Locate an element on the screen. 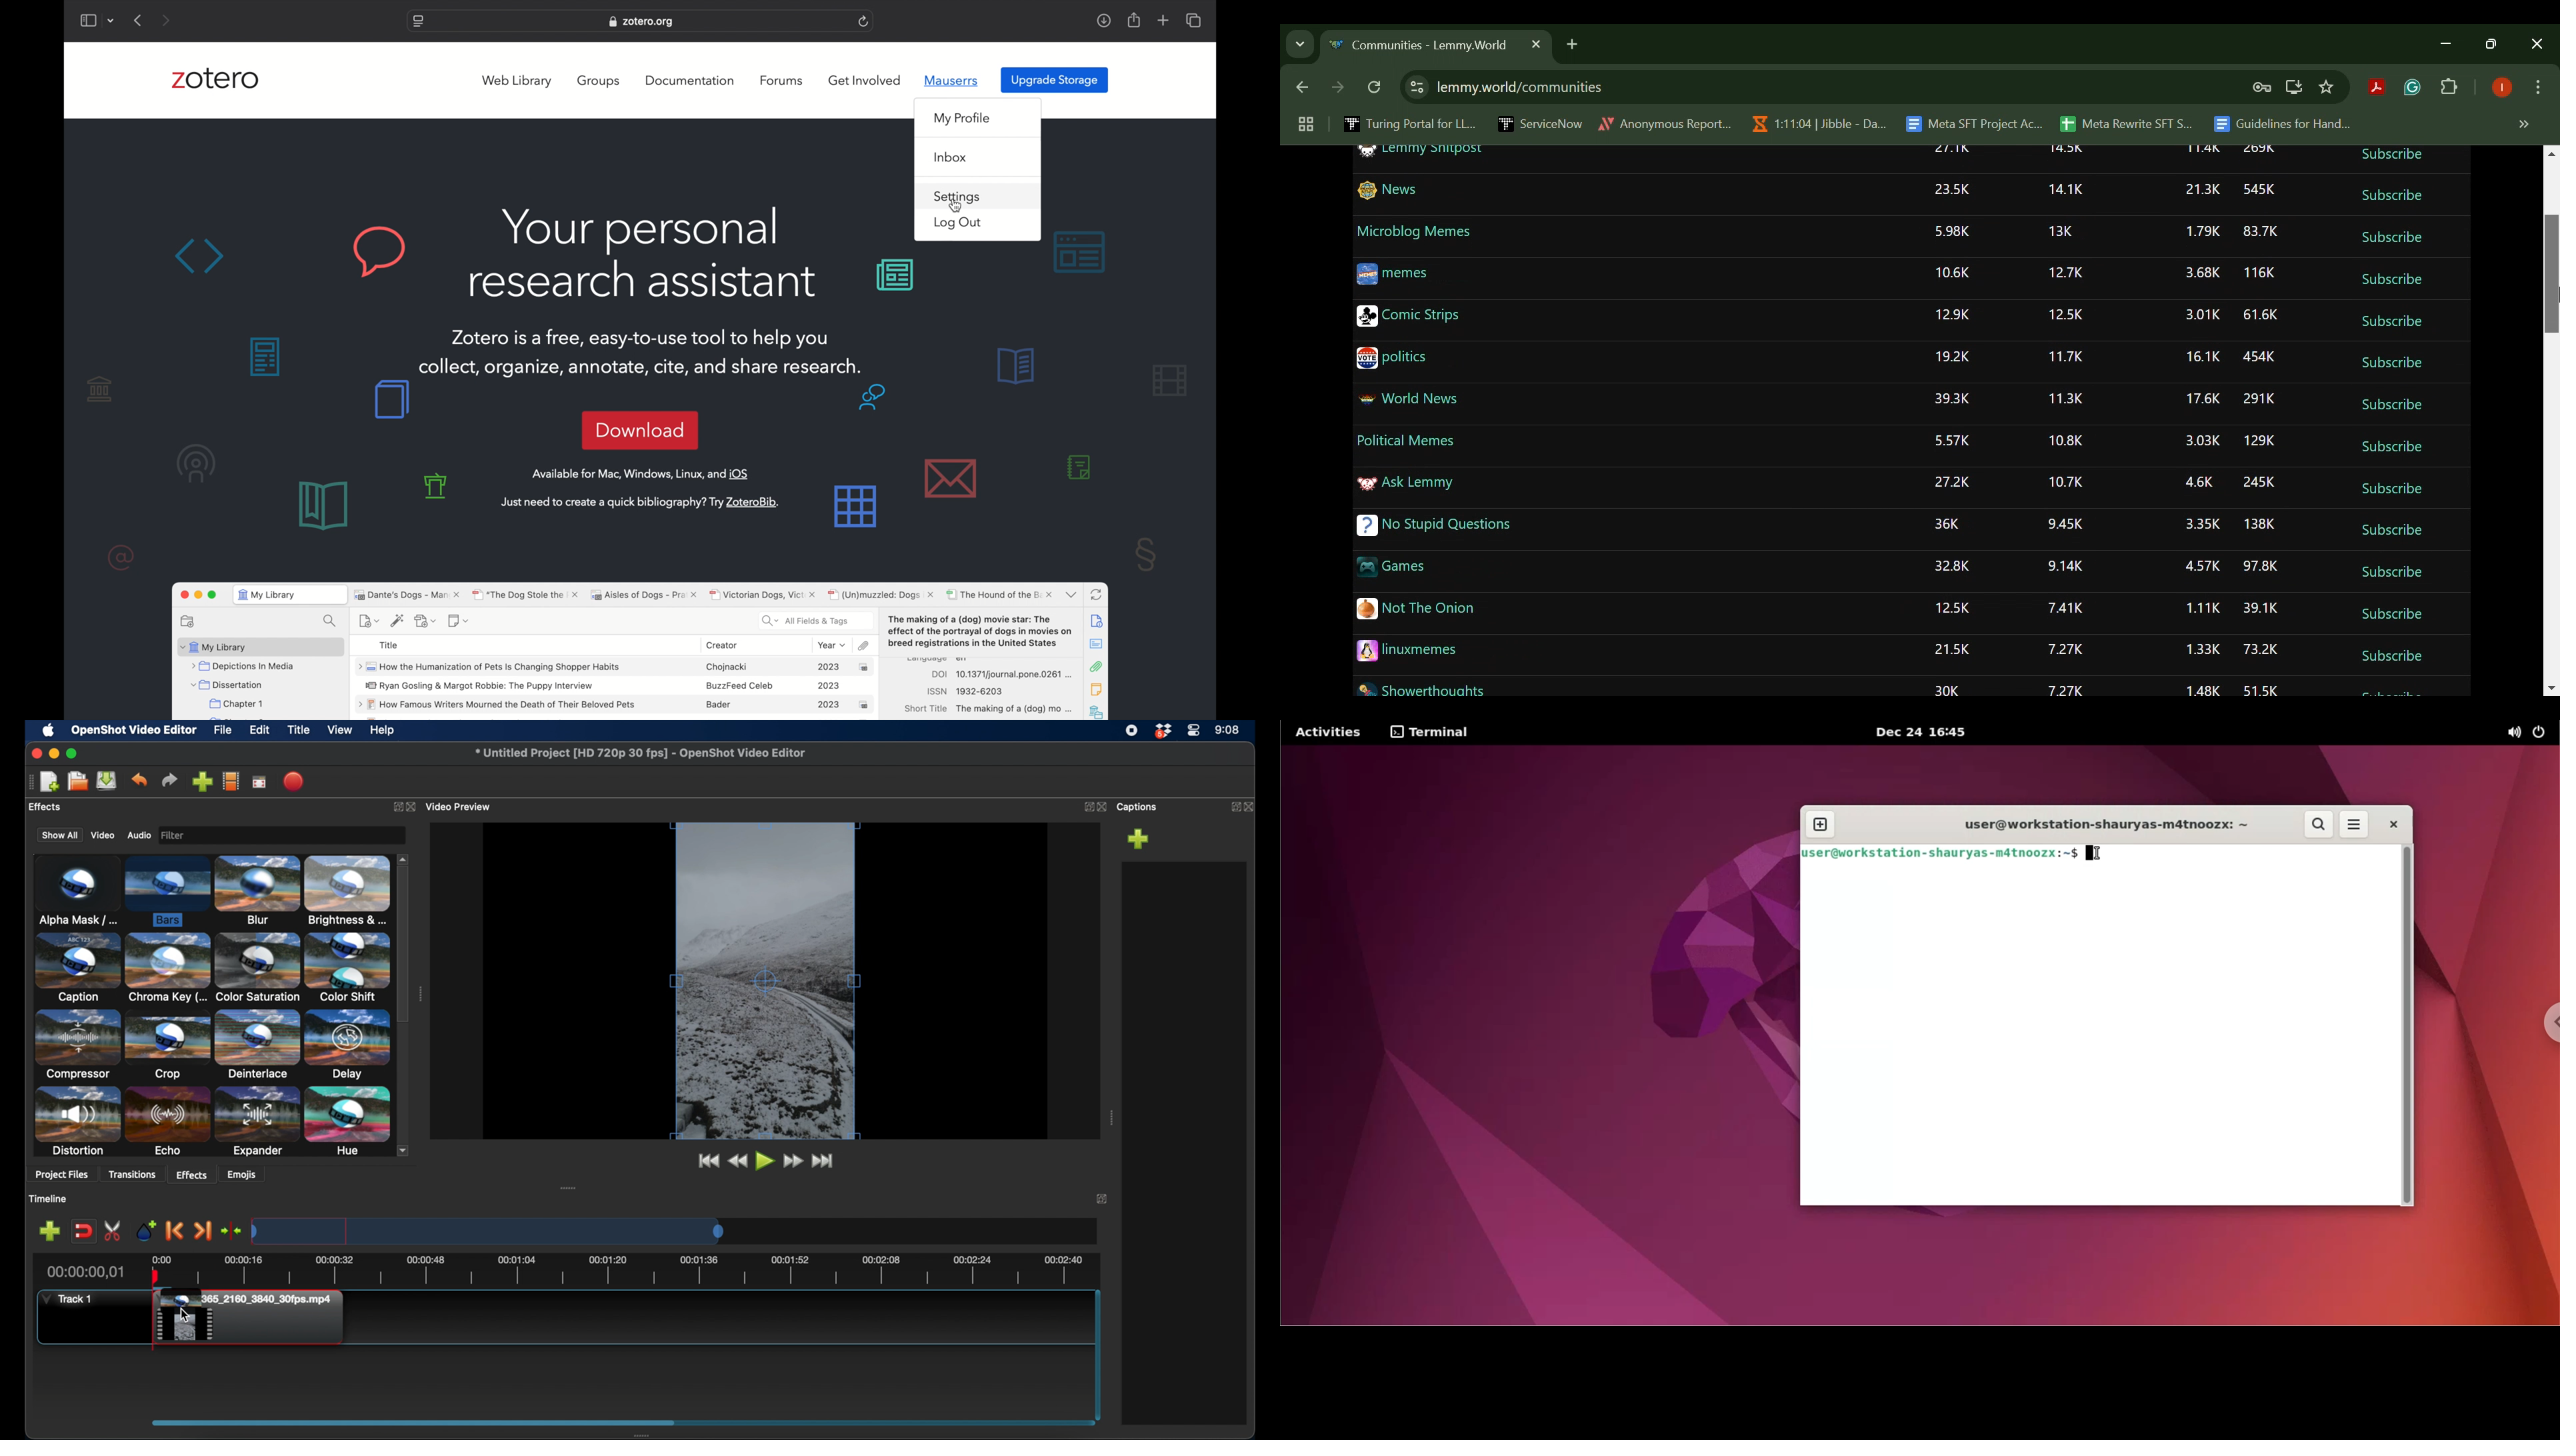 Image resolution: width=2576 pixels, height=1456 pixels. Not The Onion is located at coordinates (1418, 609).